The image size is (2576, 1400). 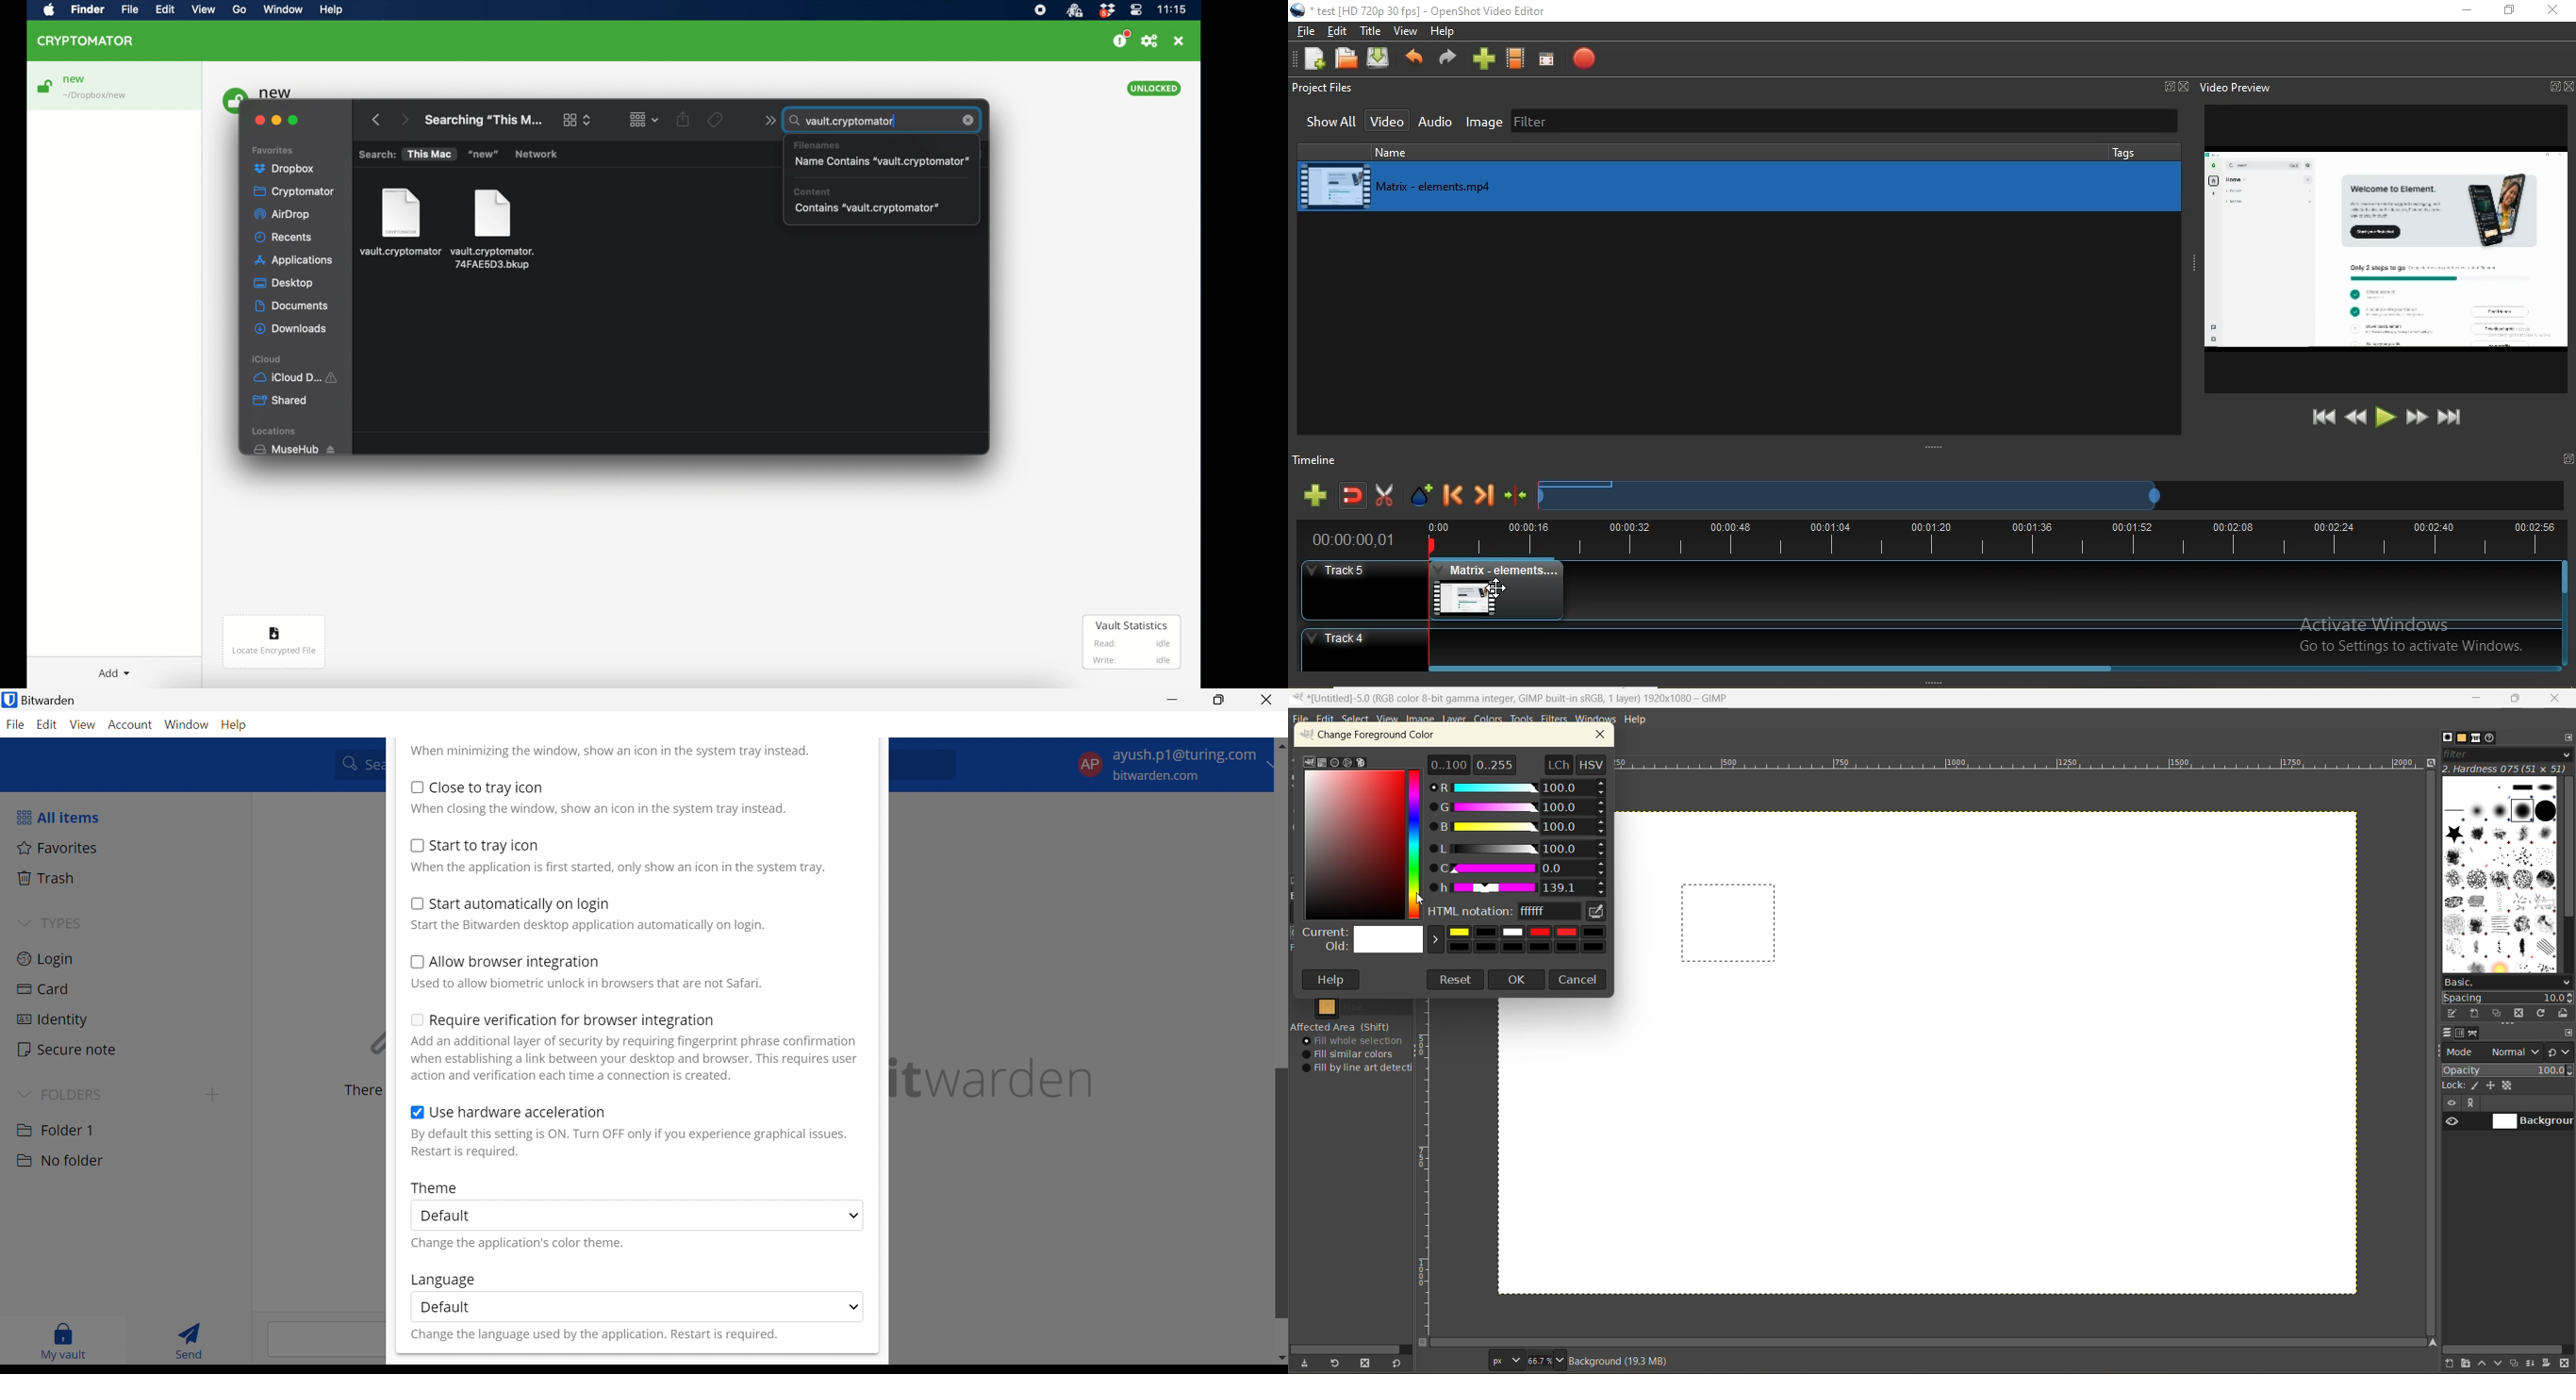 What do you see at coordinates (586, 984) in the screenshot?
I see `Used to allow biometric unlock in browsers that are not Safari` at bounding box center [586, 984].